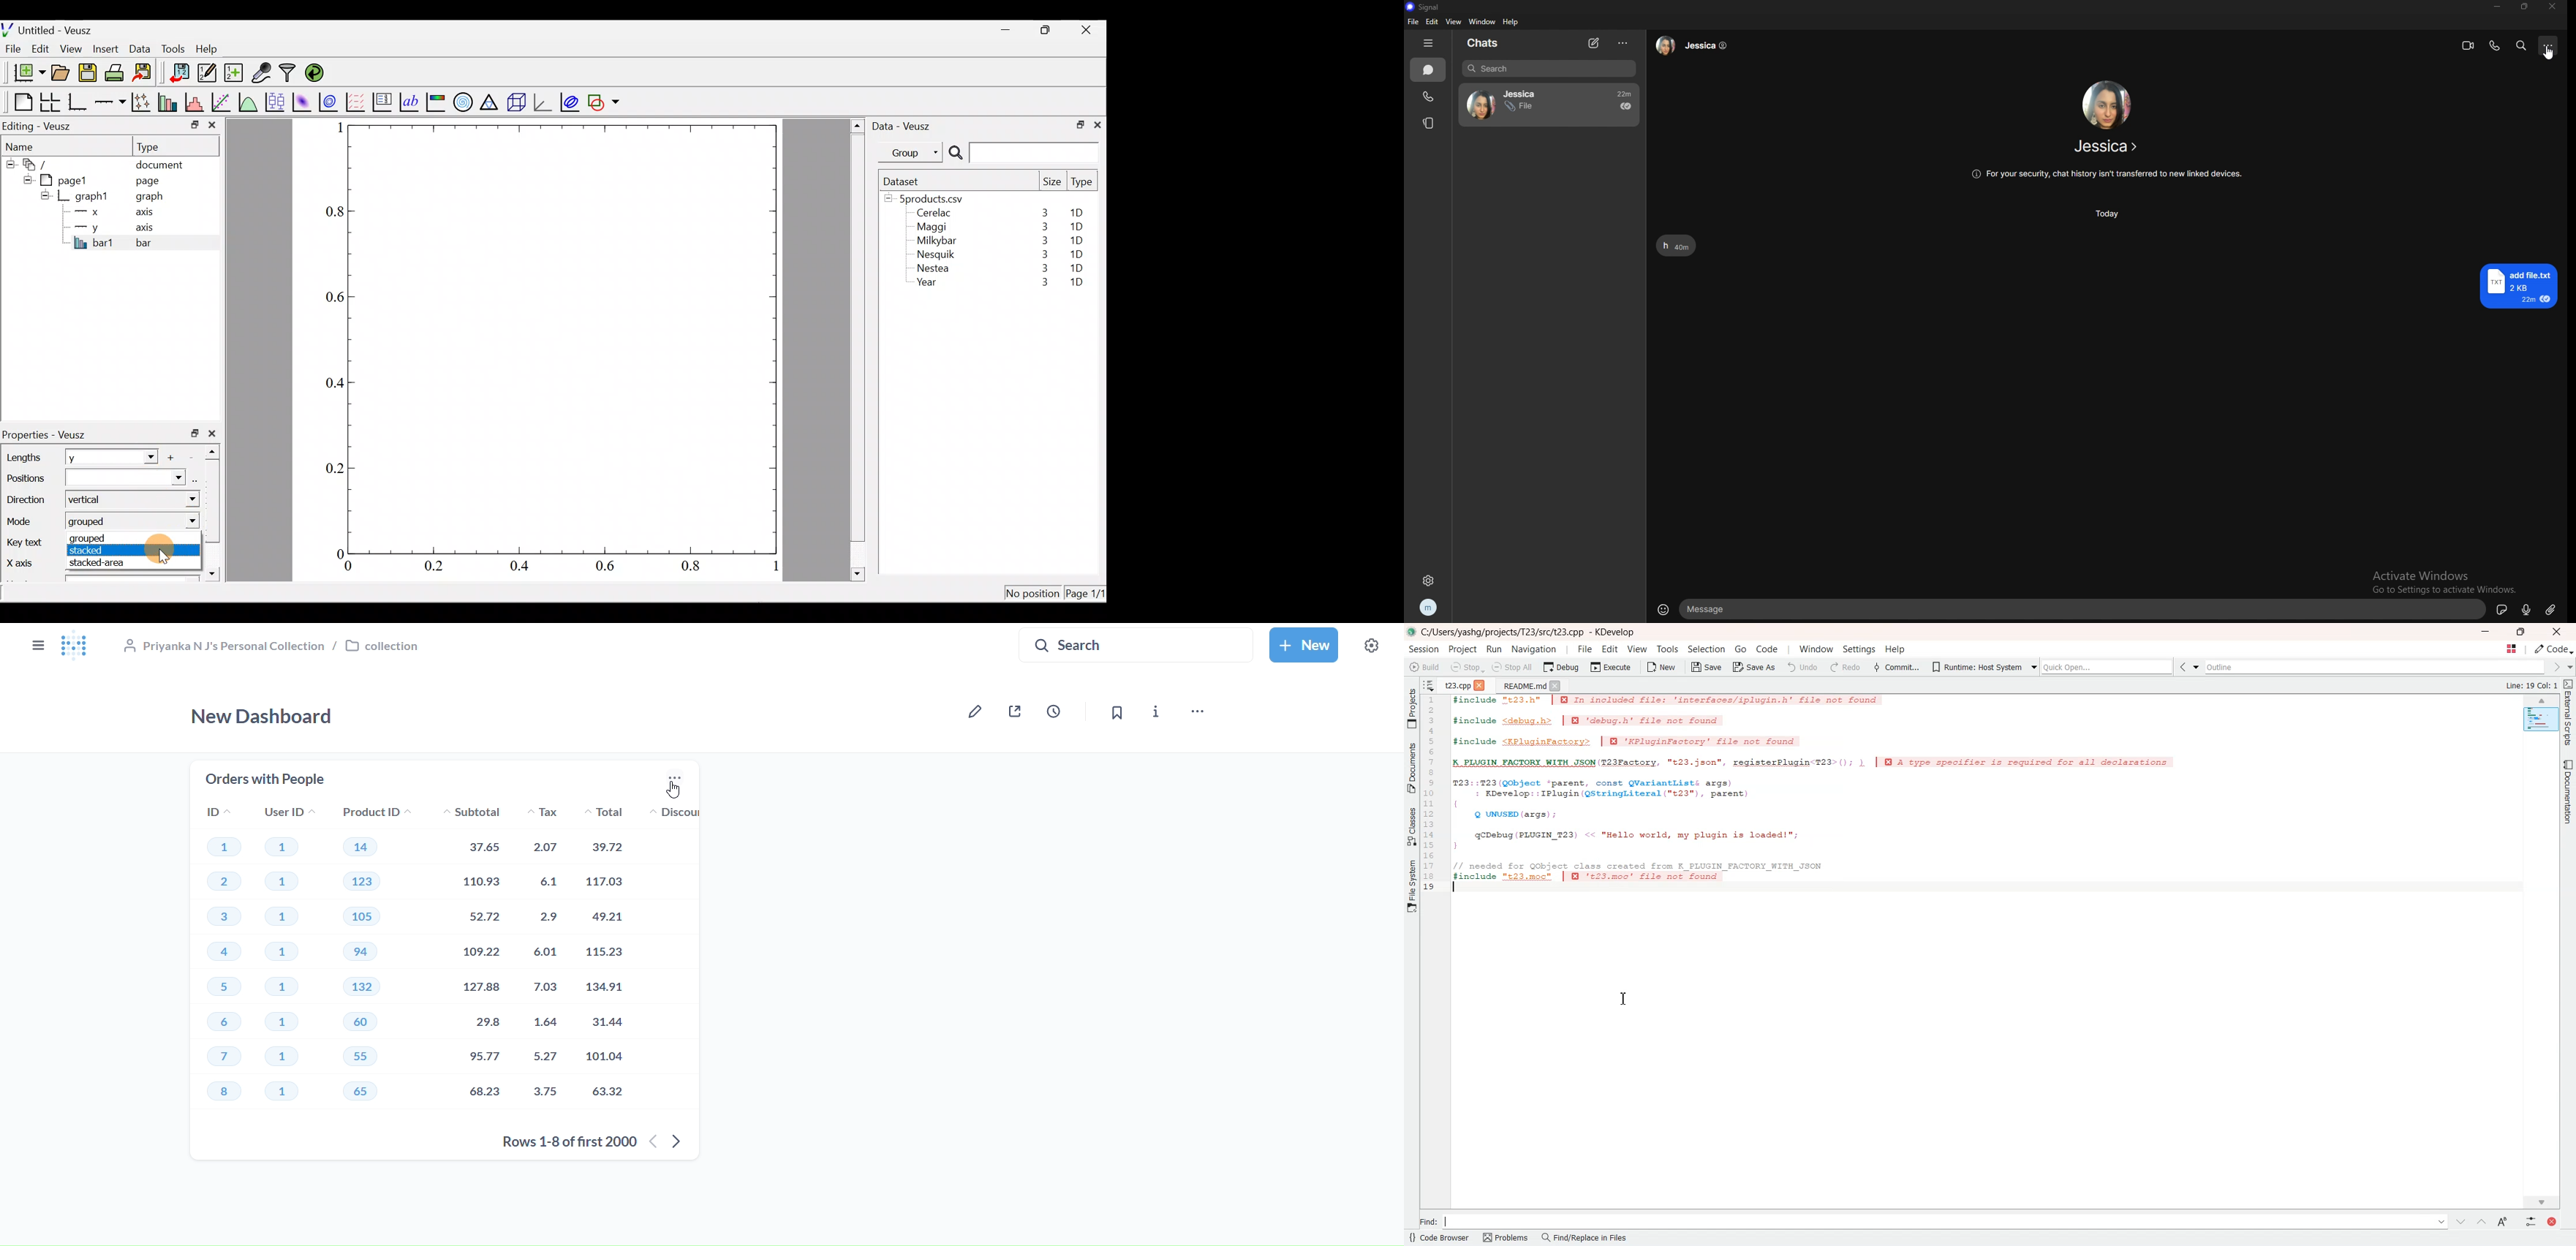 This screenshot has height=1260, width=2576. Describe the element at coordinates (1432, 795) in the screenshot. I see `Rows ` at that location.